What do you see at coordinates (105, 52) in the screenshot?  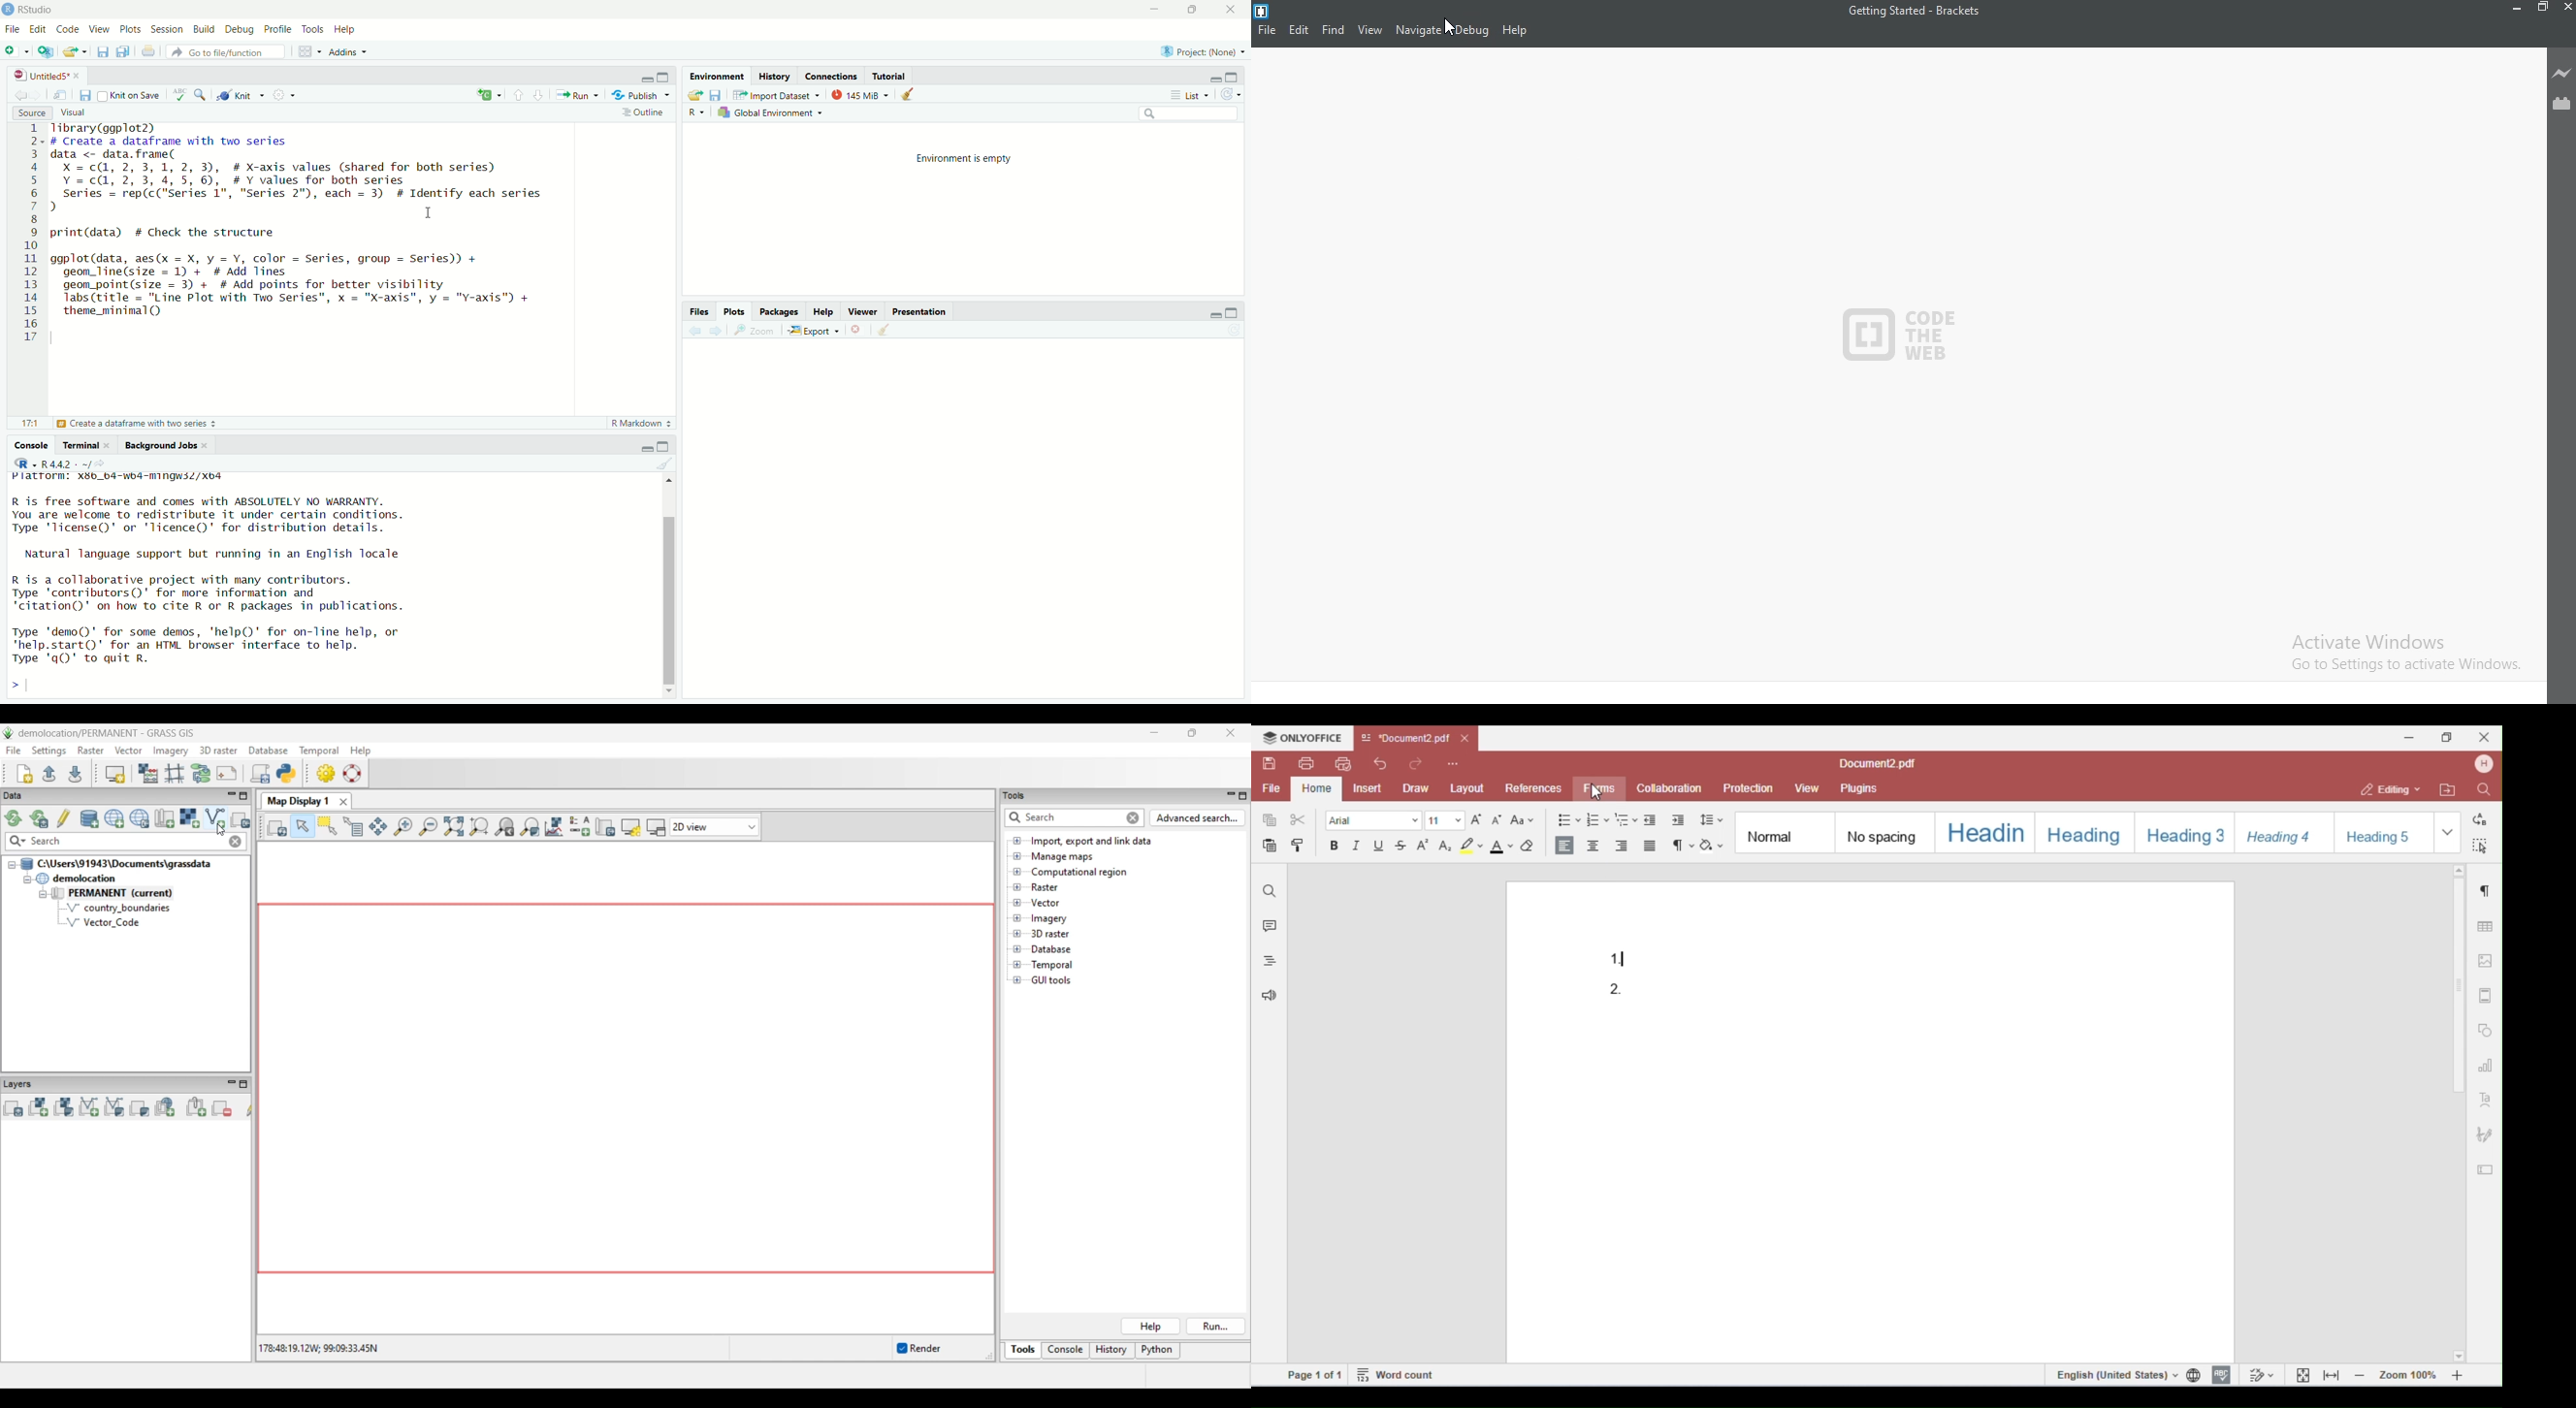 I see `Save current document` at bounding box center [105, 52].